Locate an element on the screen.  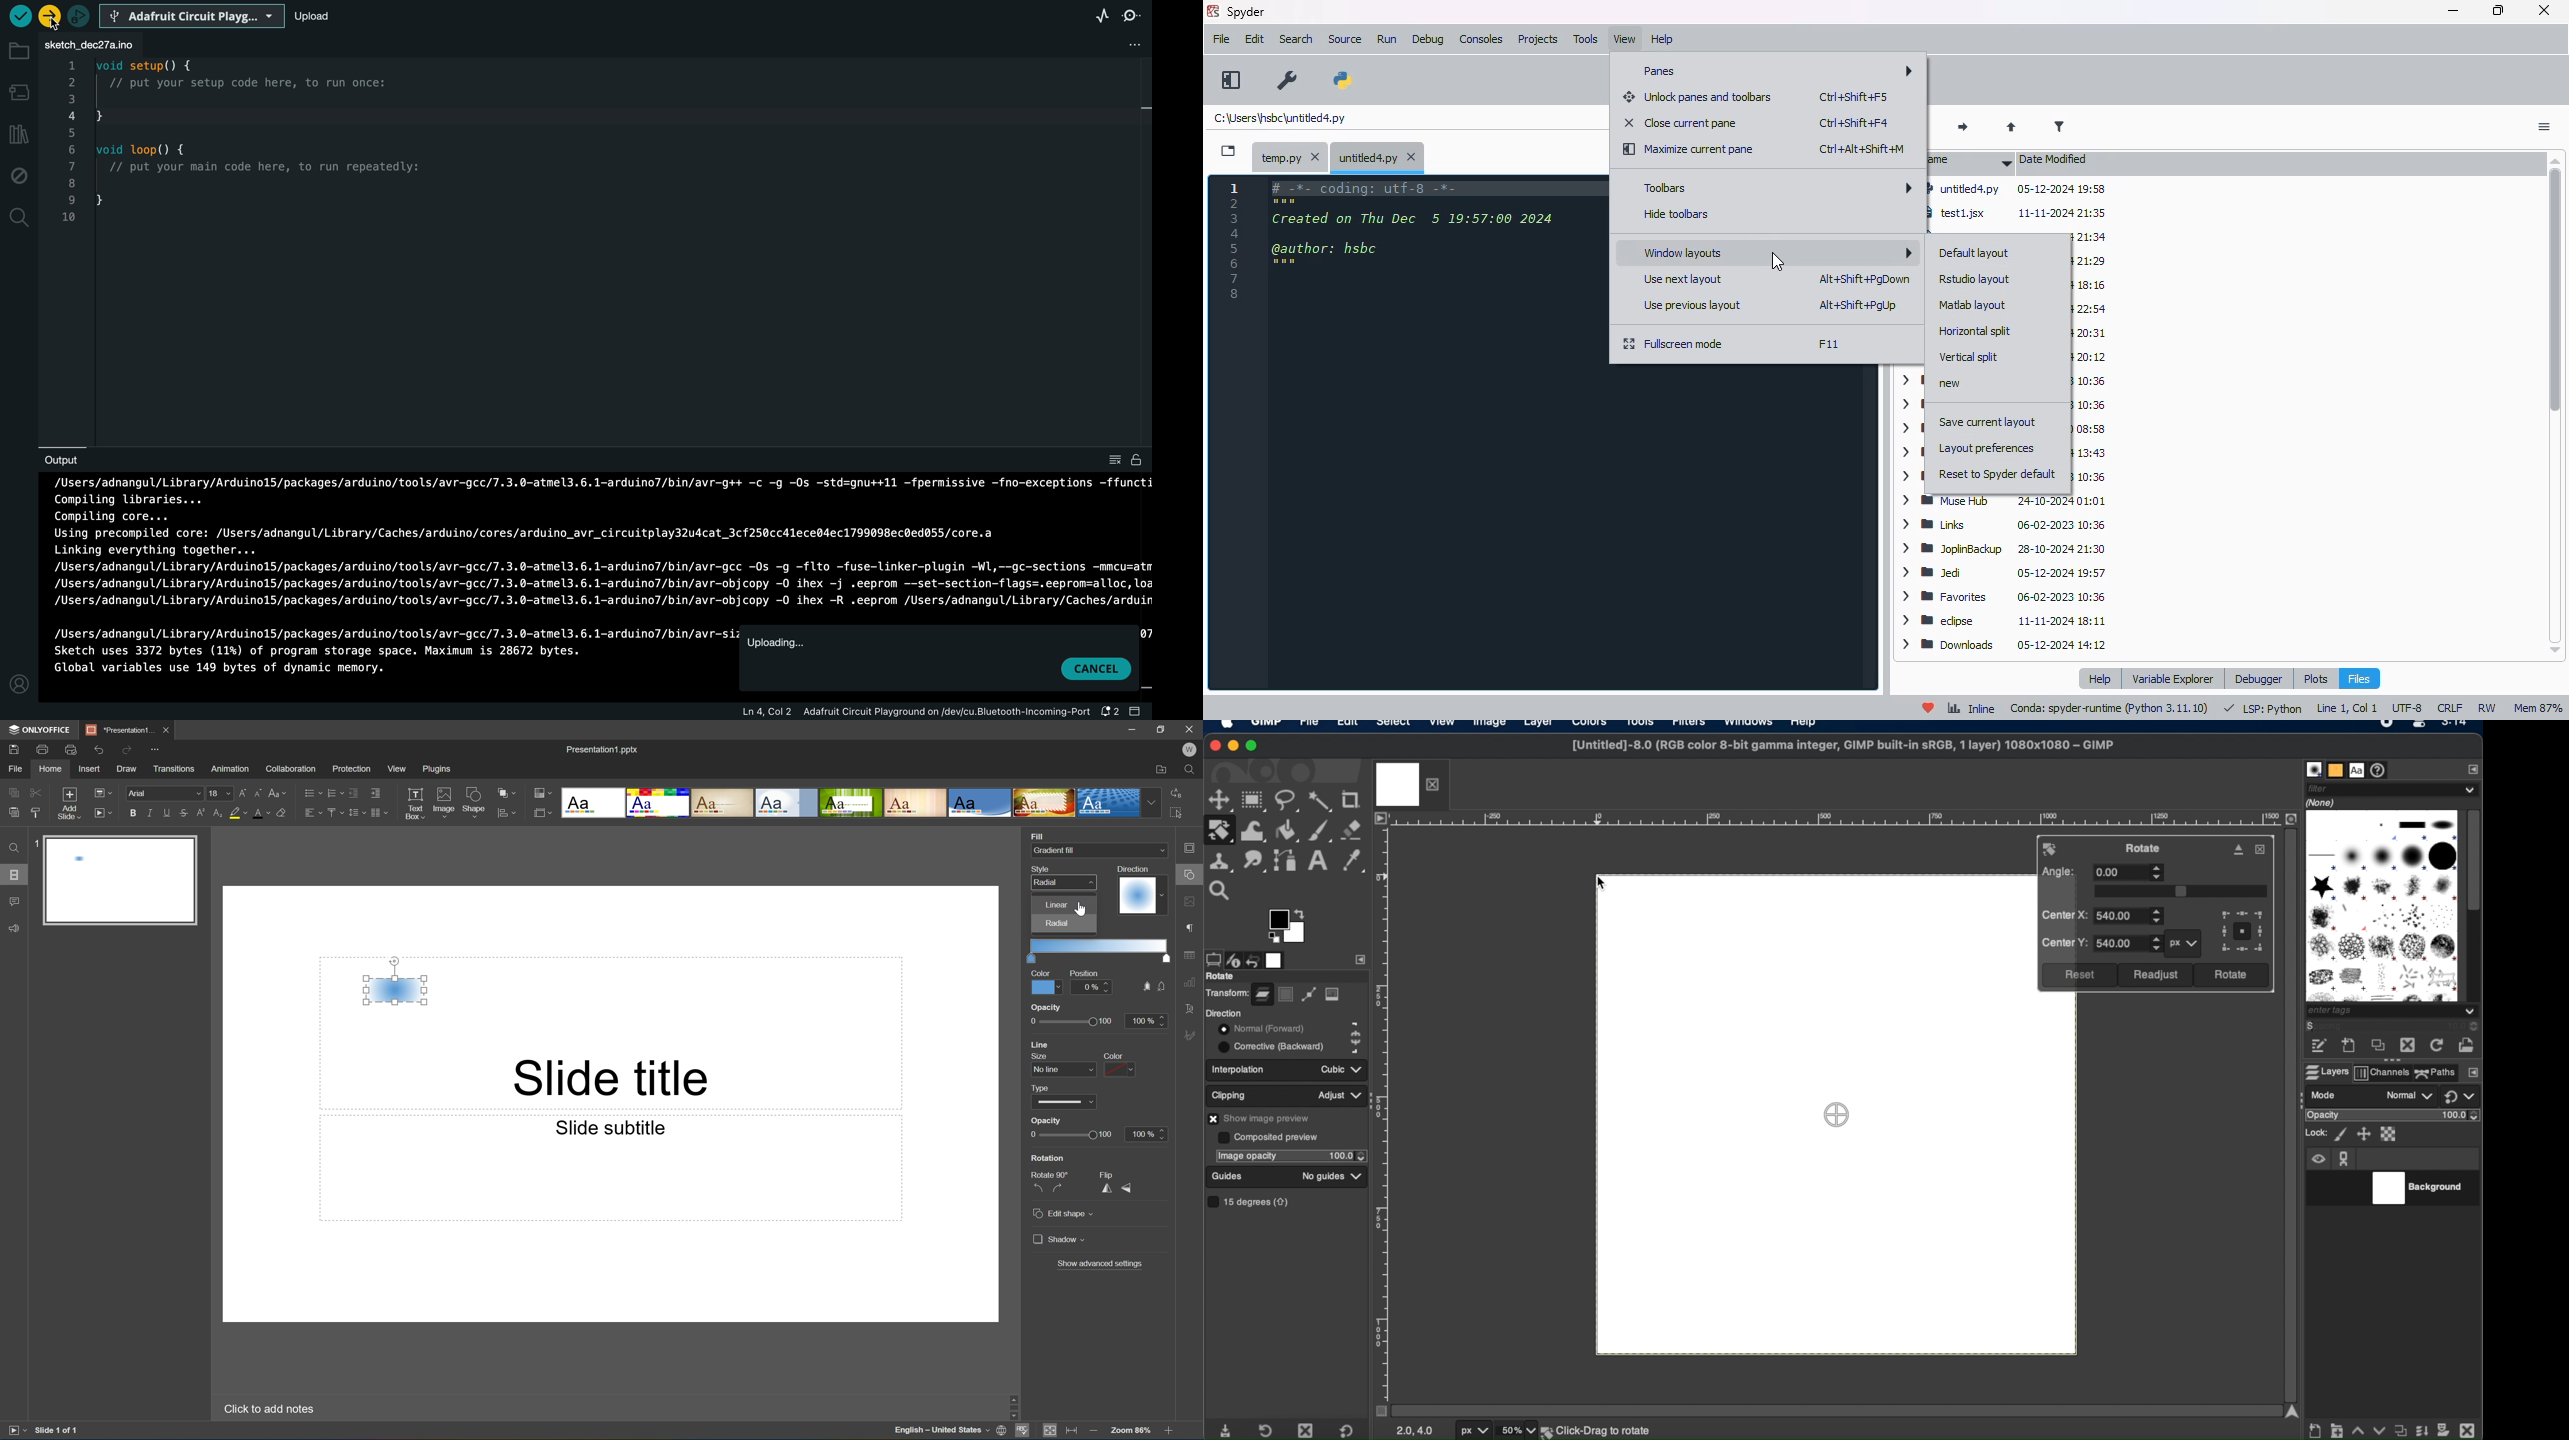
files is located at coordinates (2359, 678).